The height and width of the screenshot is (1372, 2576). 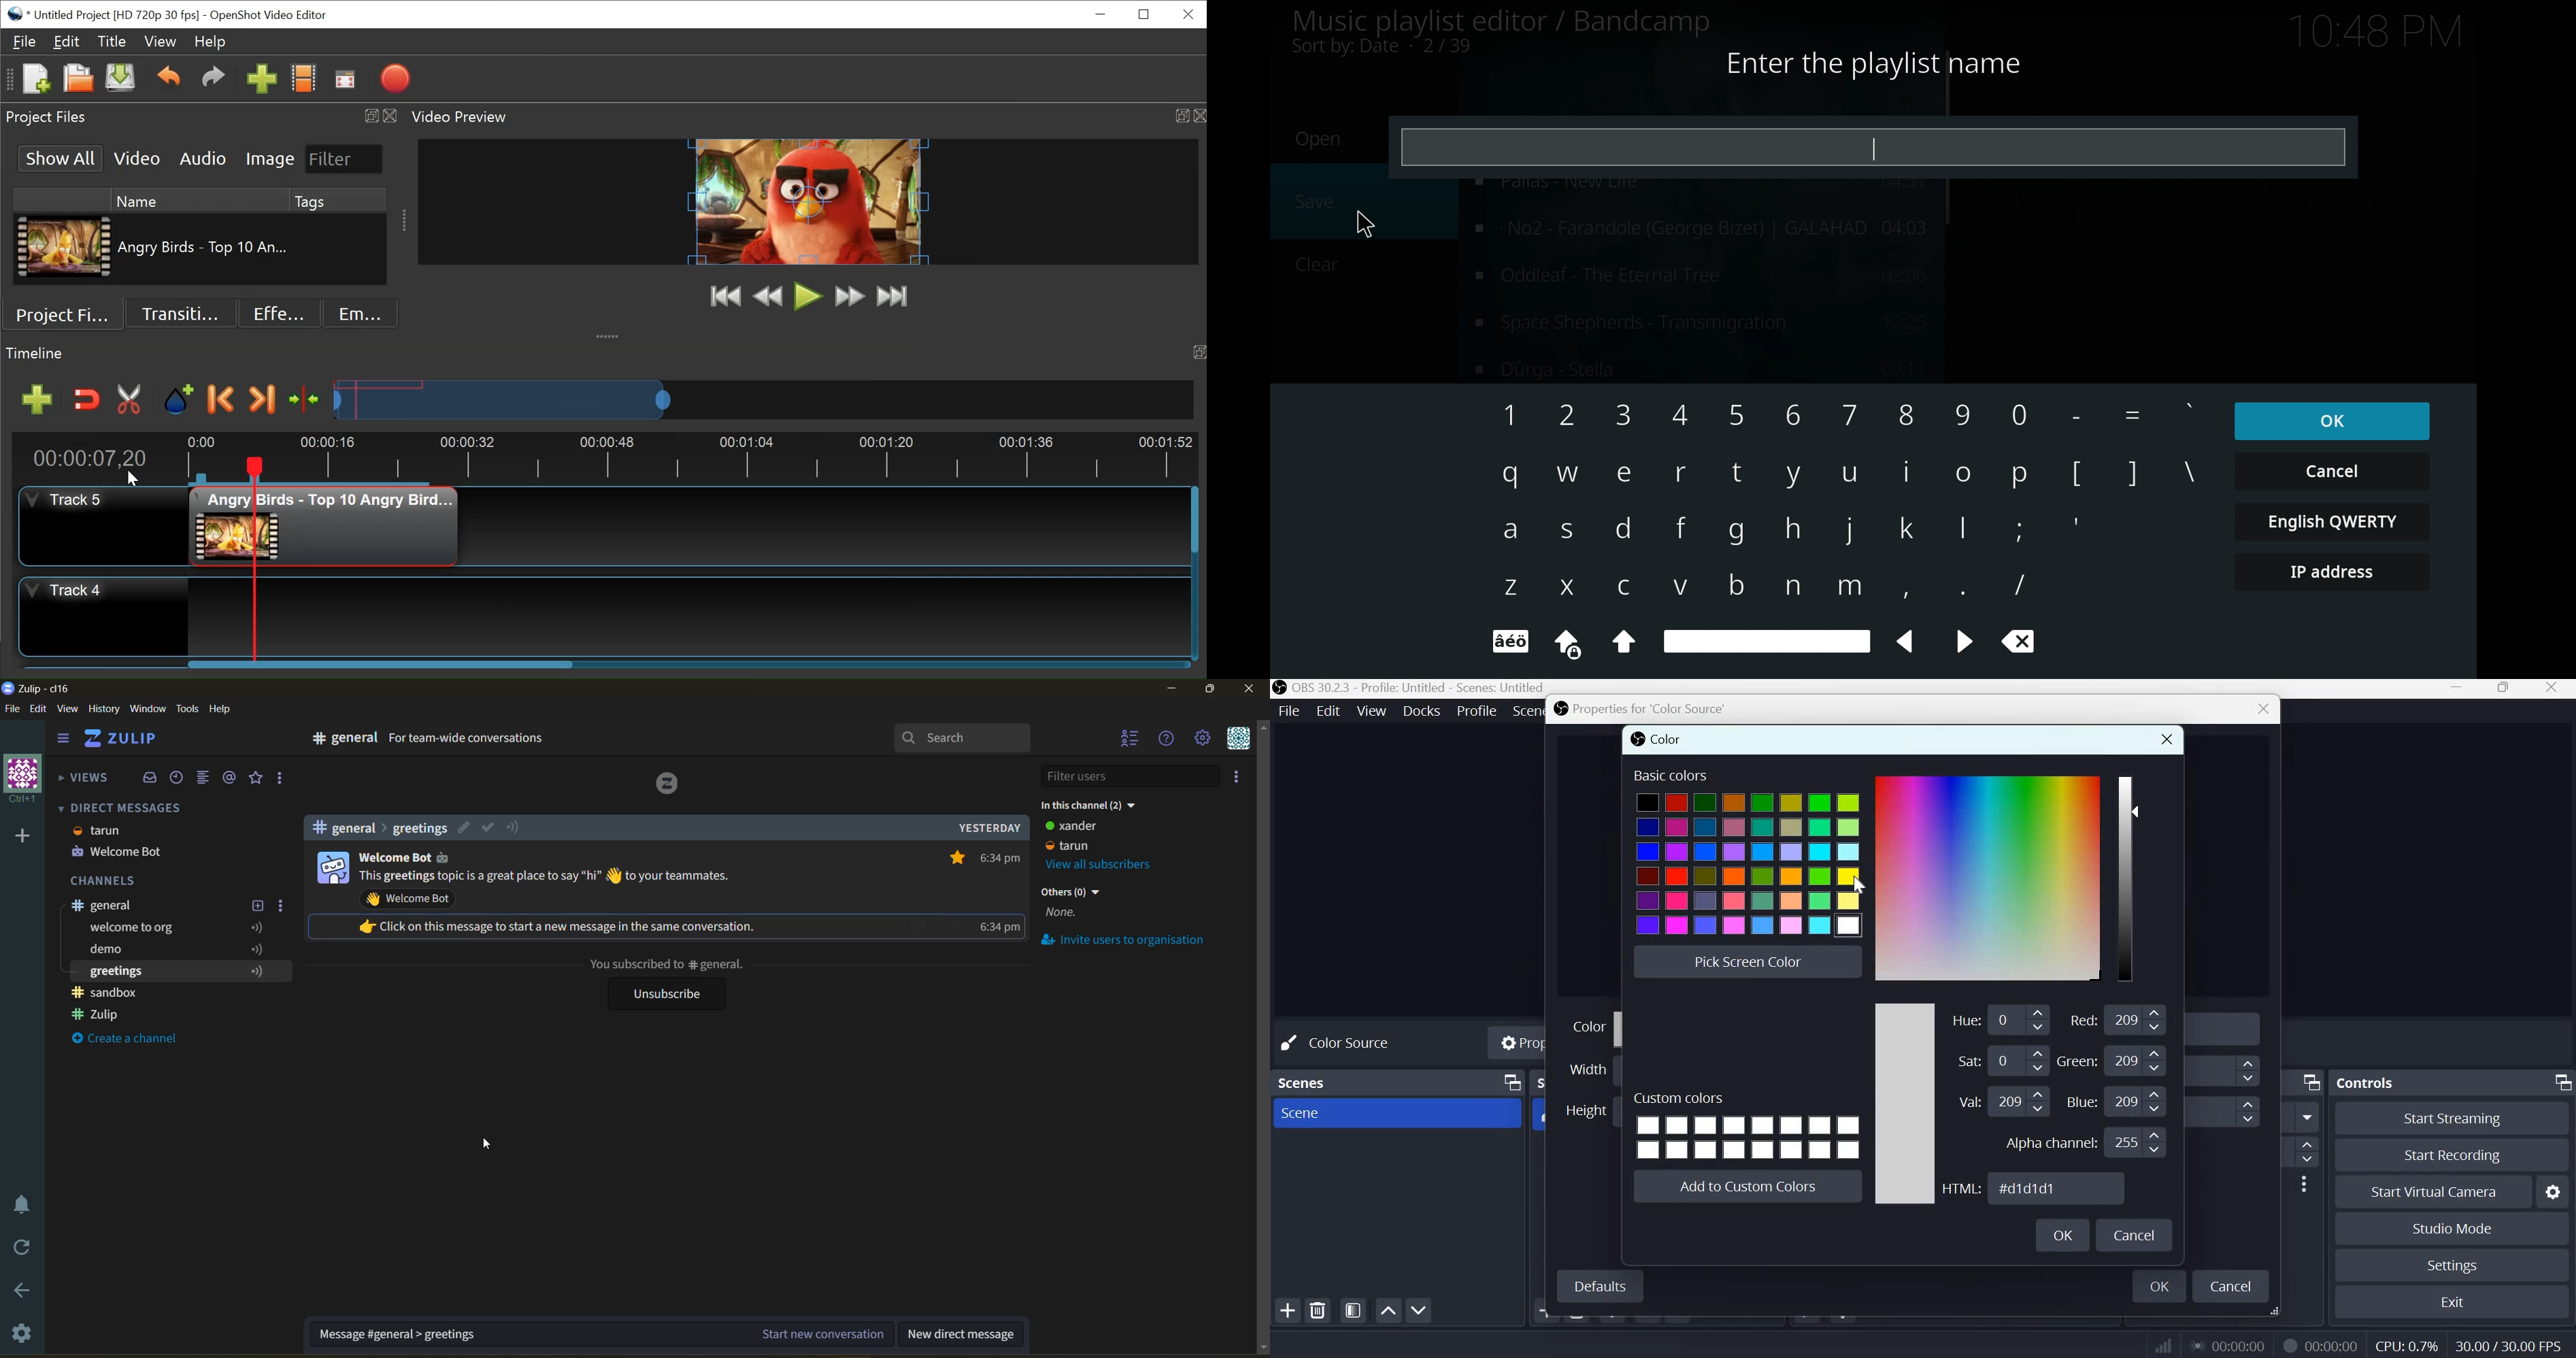 I want to click on Input , so click(x=2138, y=1062).